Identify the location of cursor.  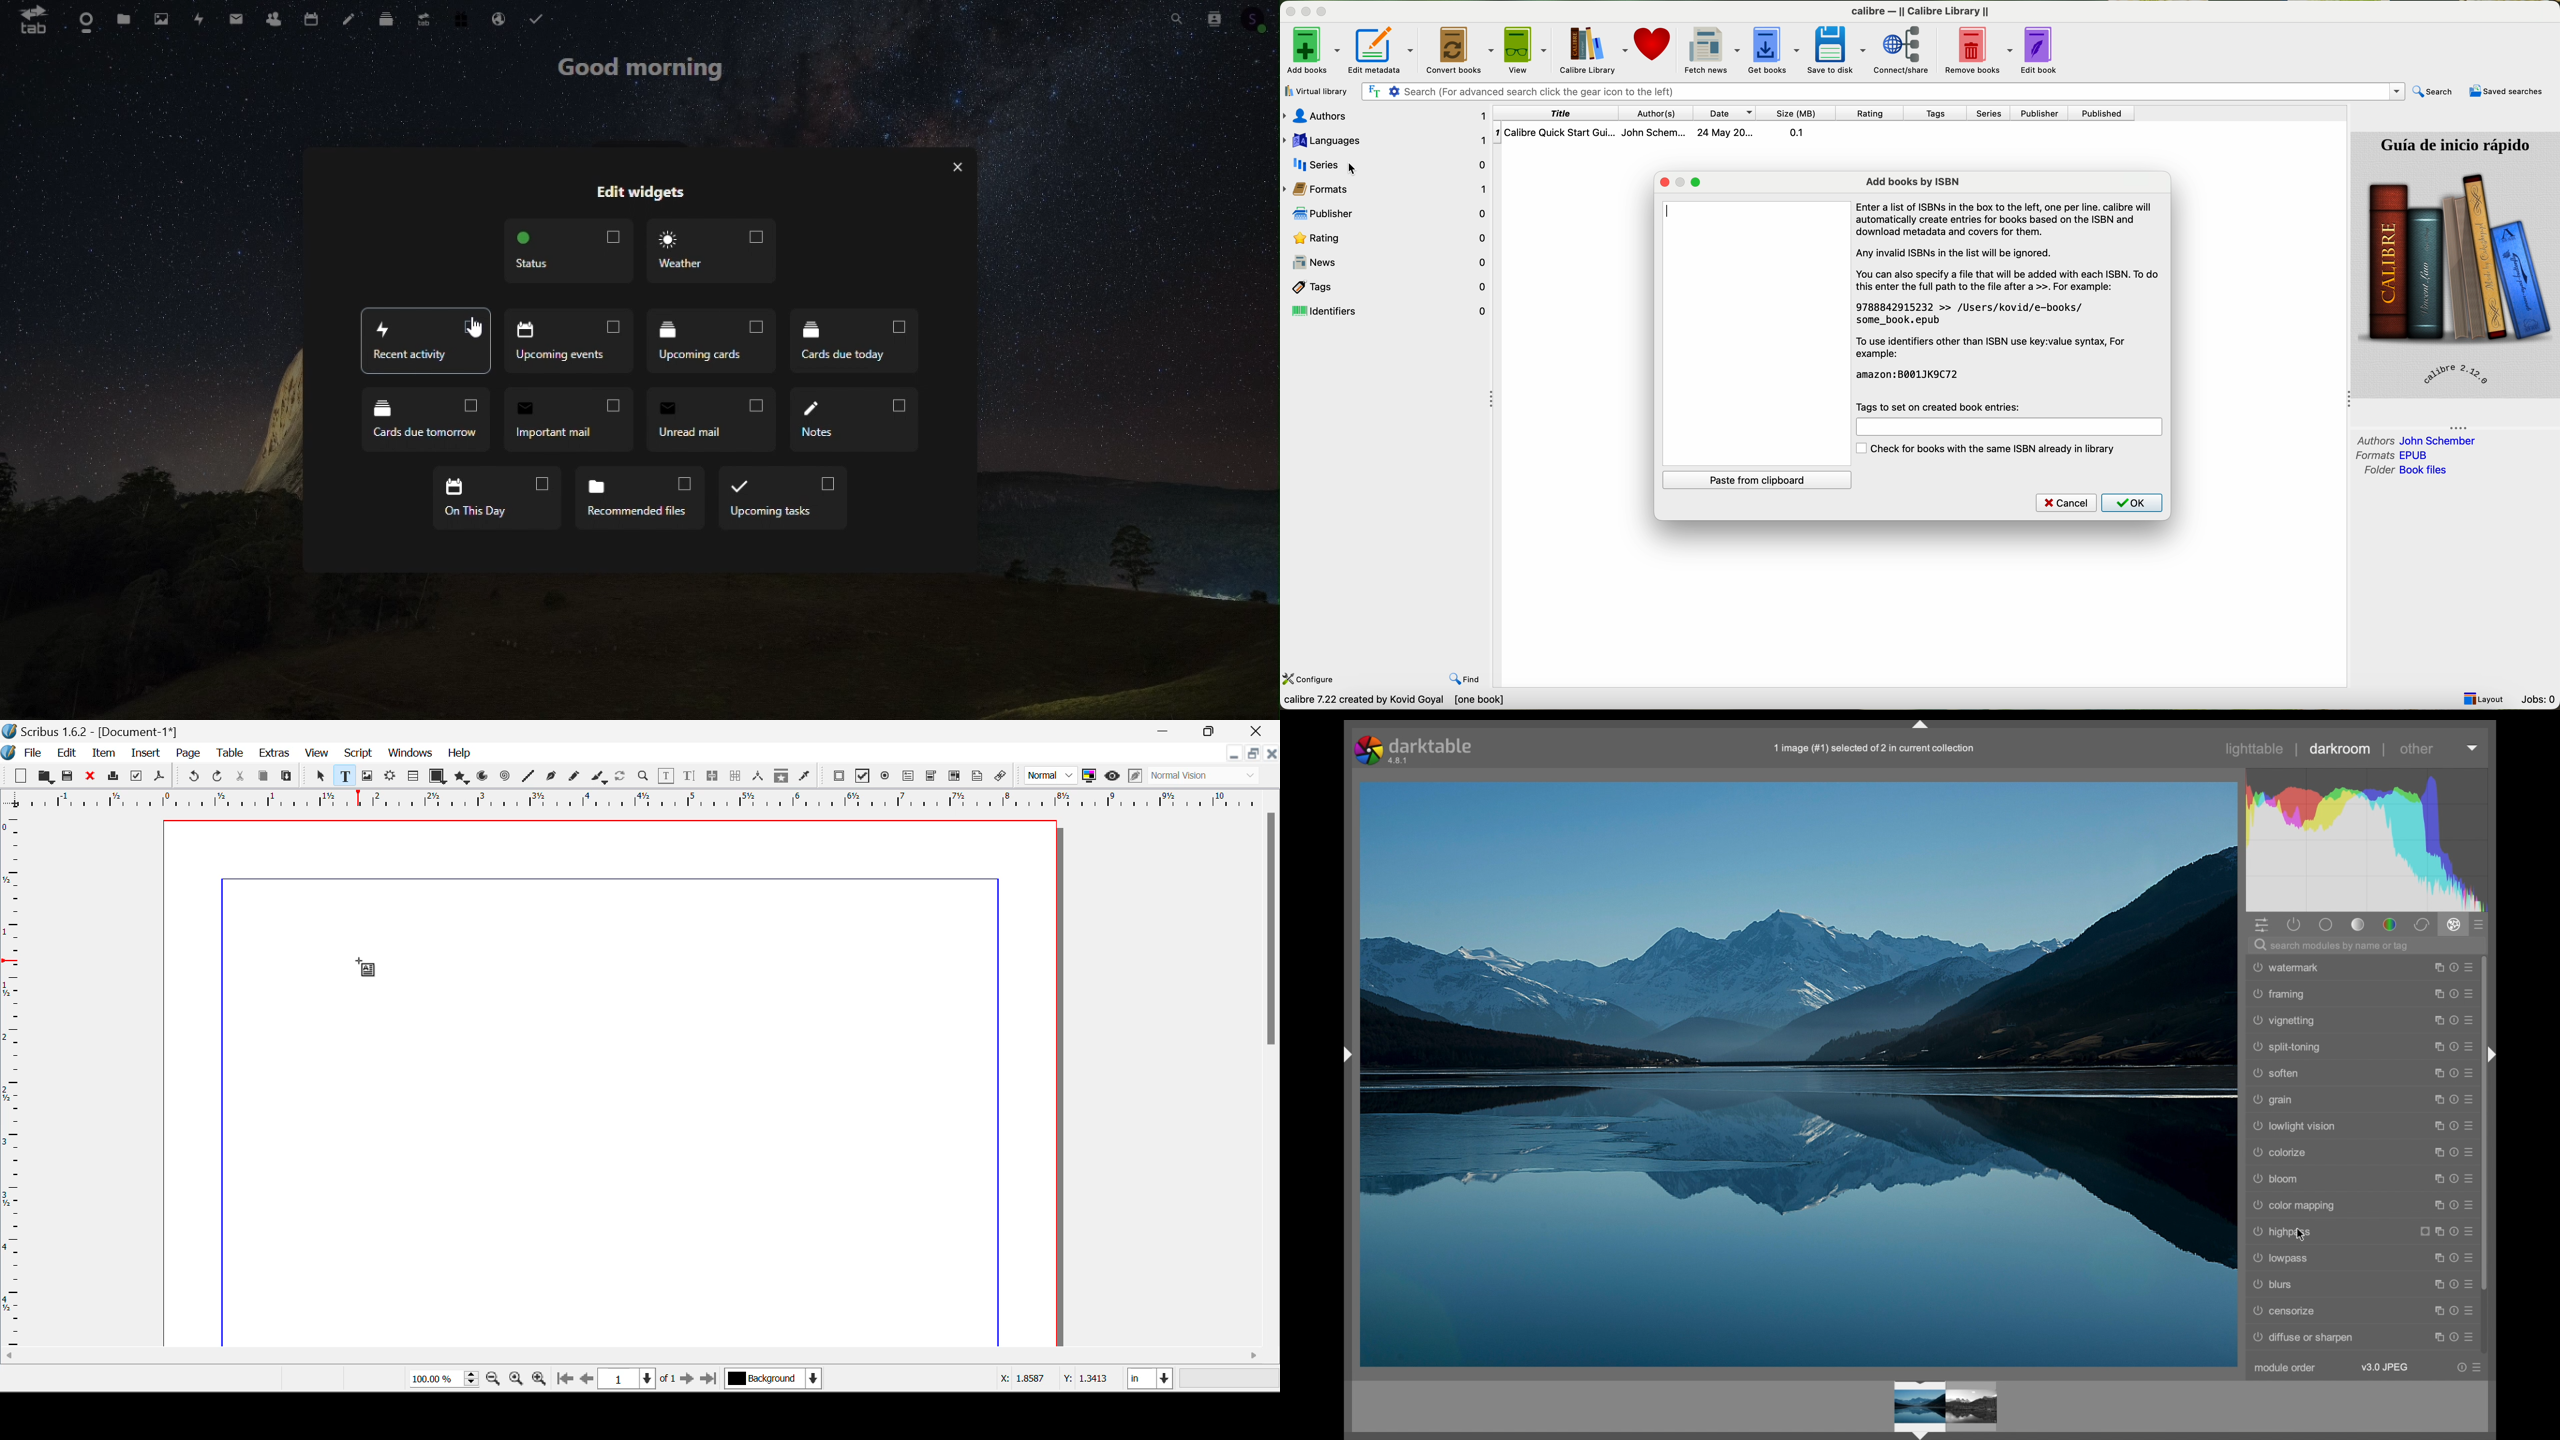
(1350, 165).